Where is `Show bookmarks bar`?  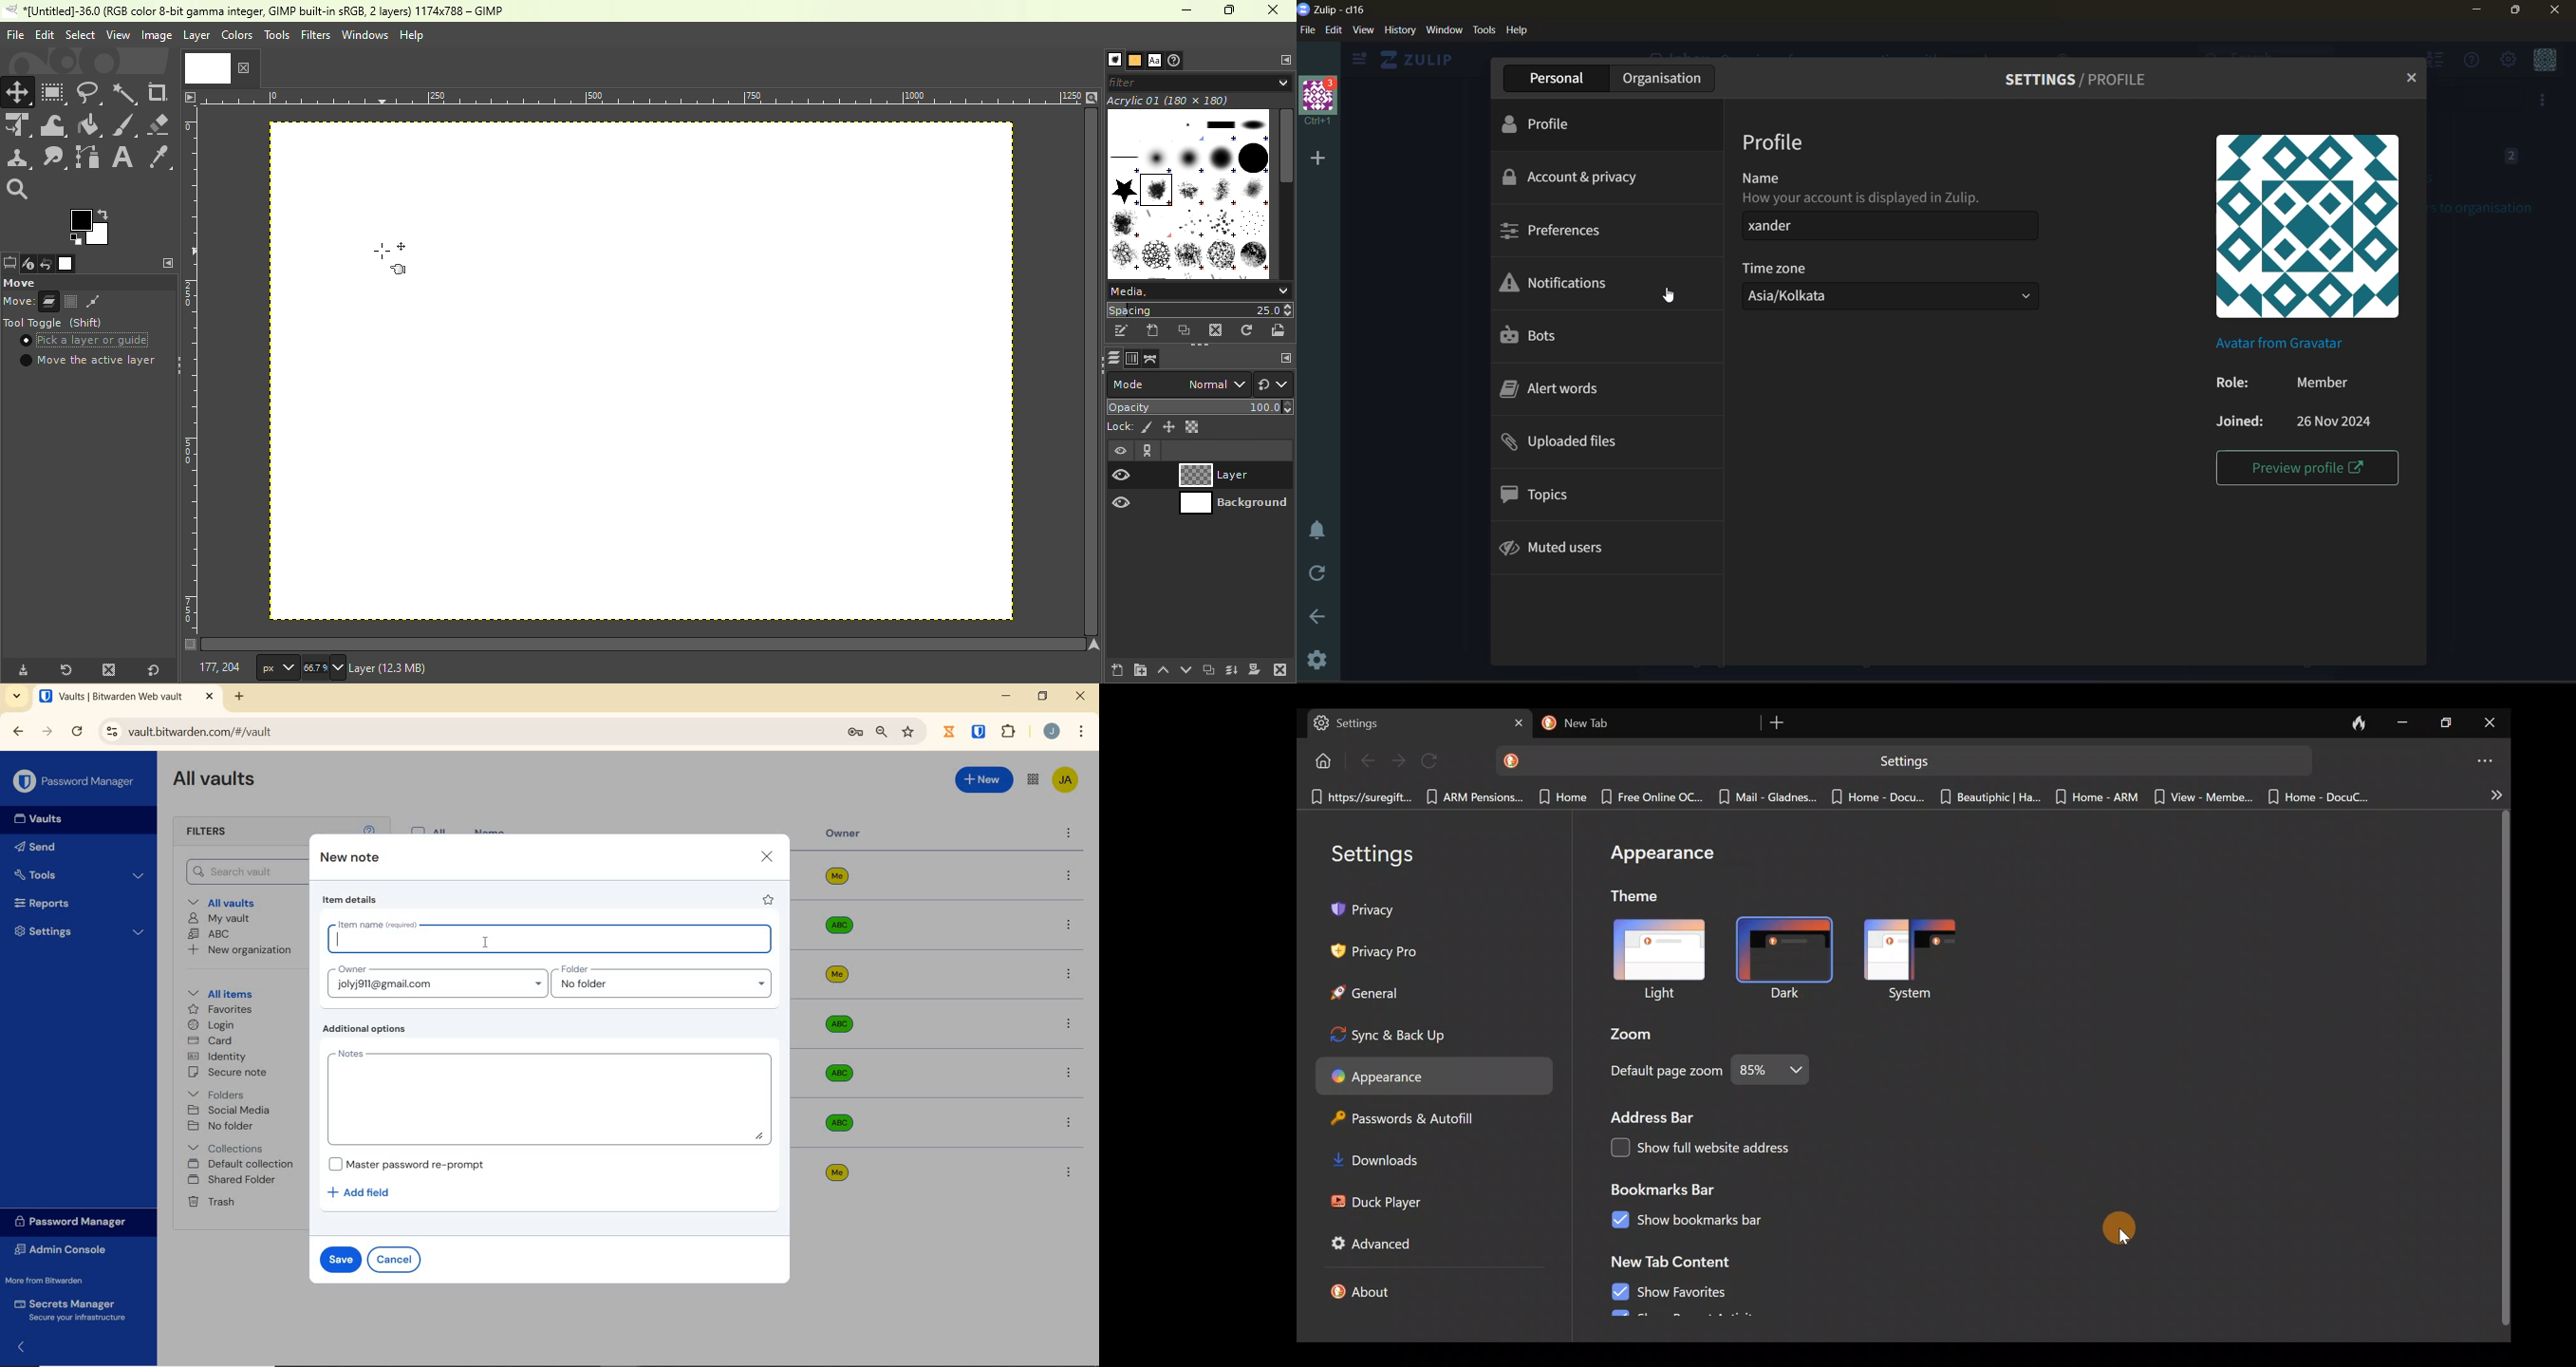
Show bookmarks bar is located at coordinates (1700, 1221).